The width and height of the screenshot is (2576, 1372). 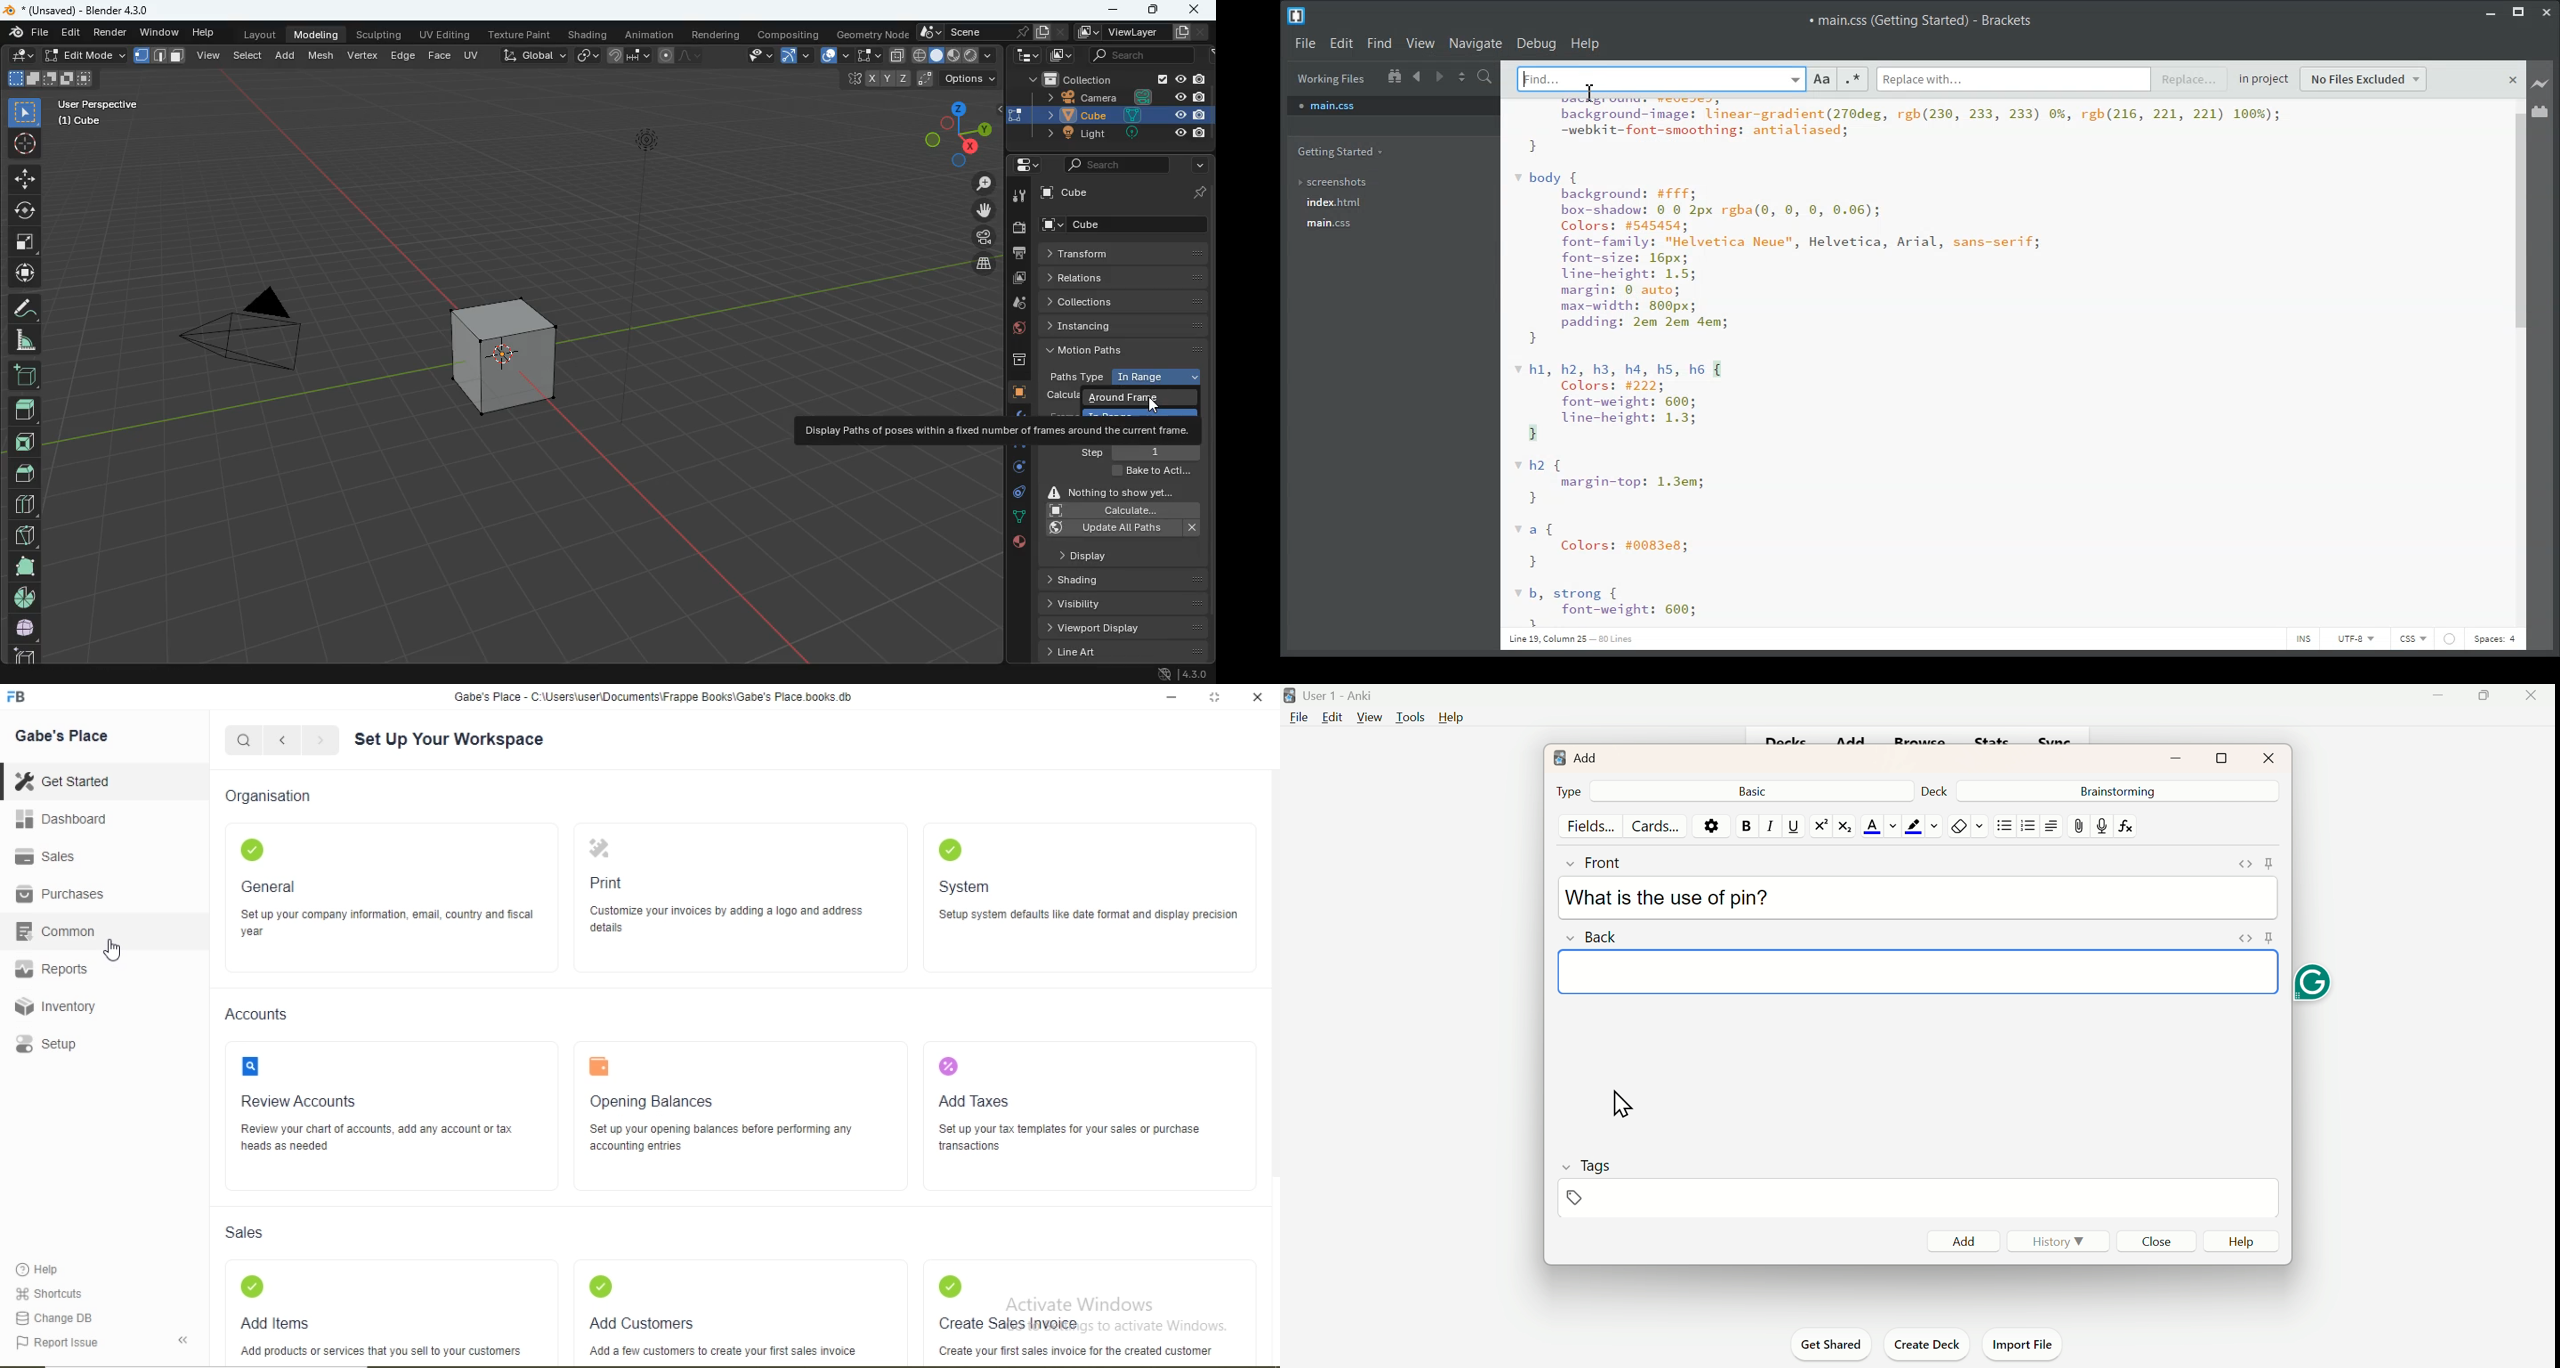 What do you see at coordinates (1666, 898) in the screenshot?
I see `What is the use of pin?` at bounding box center [1666, 898].